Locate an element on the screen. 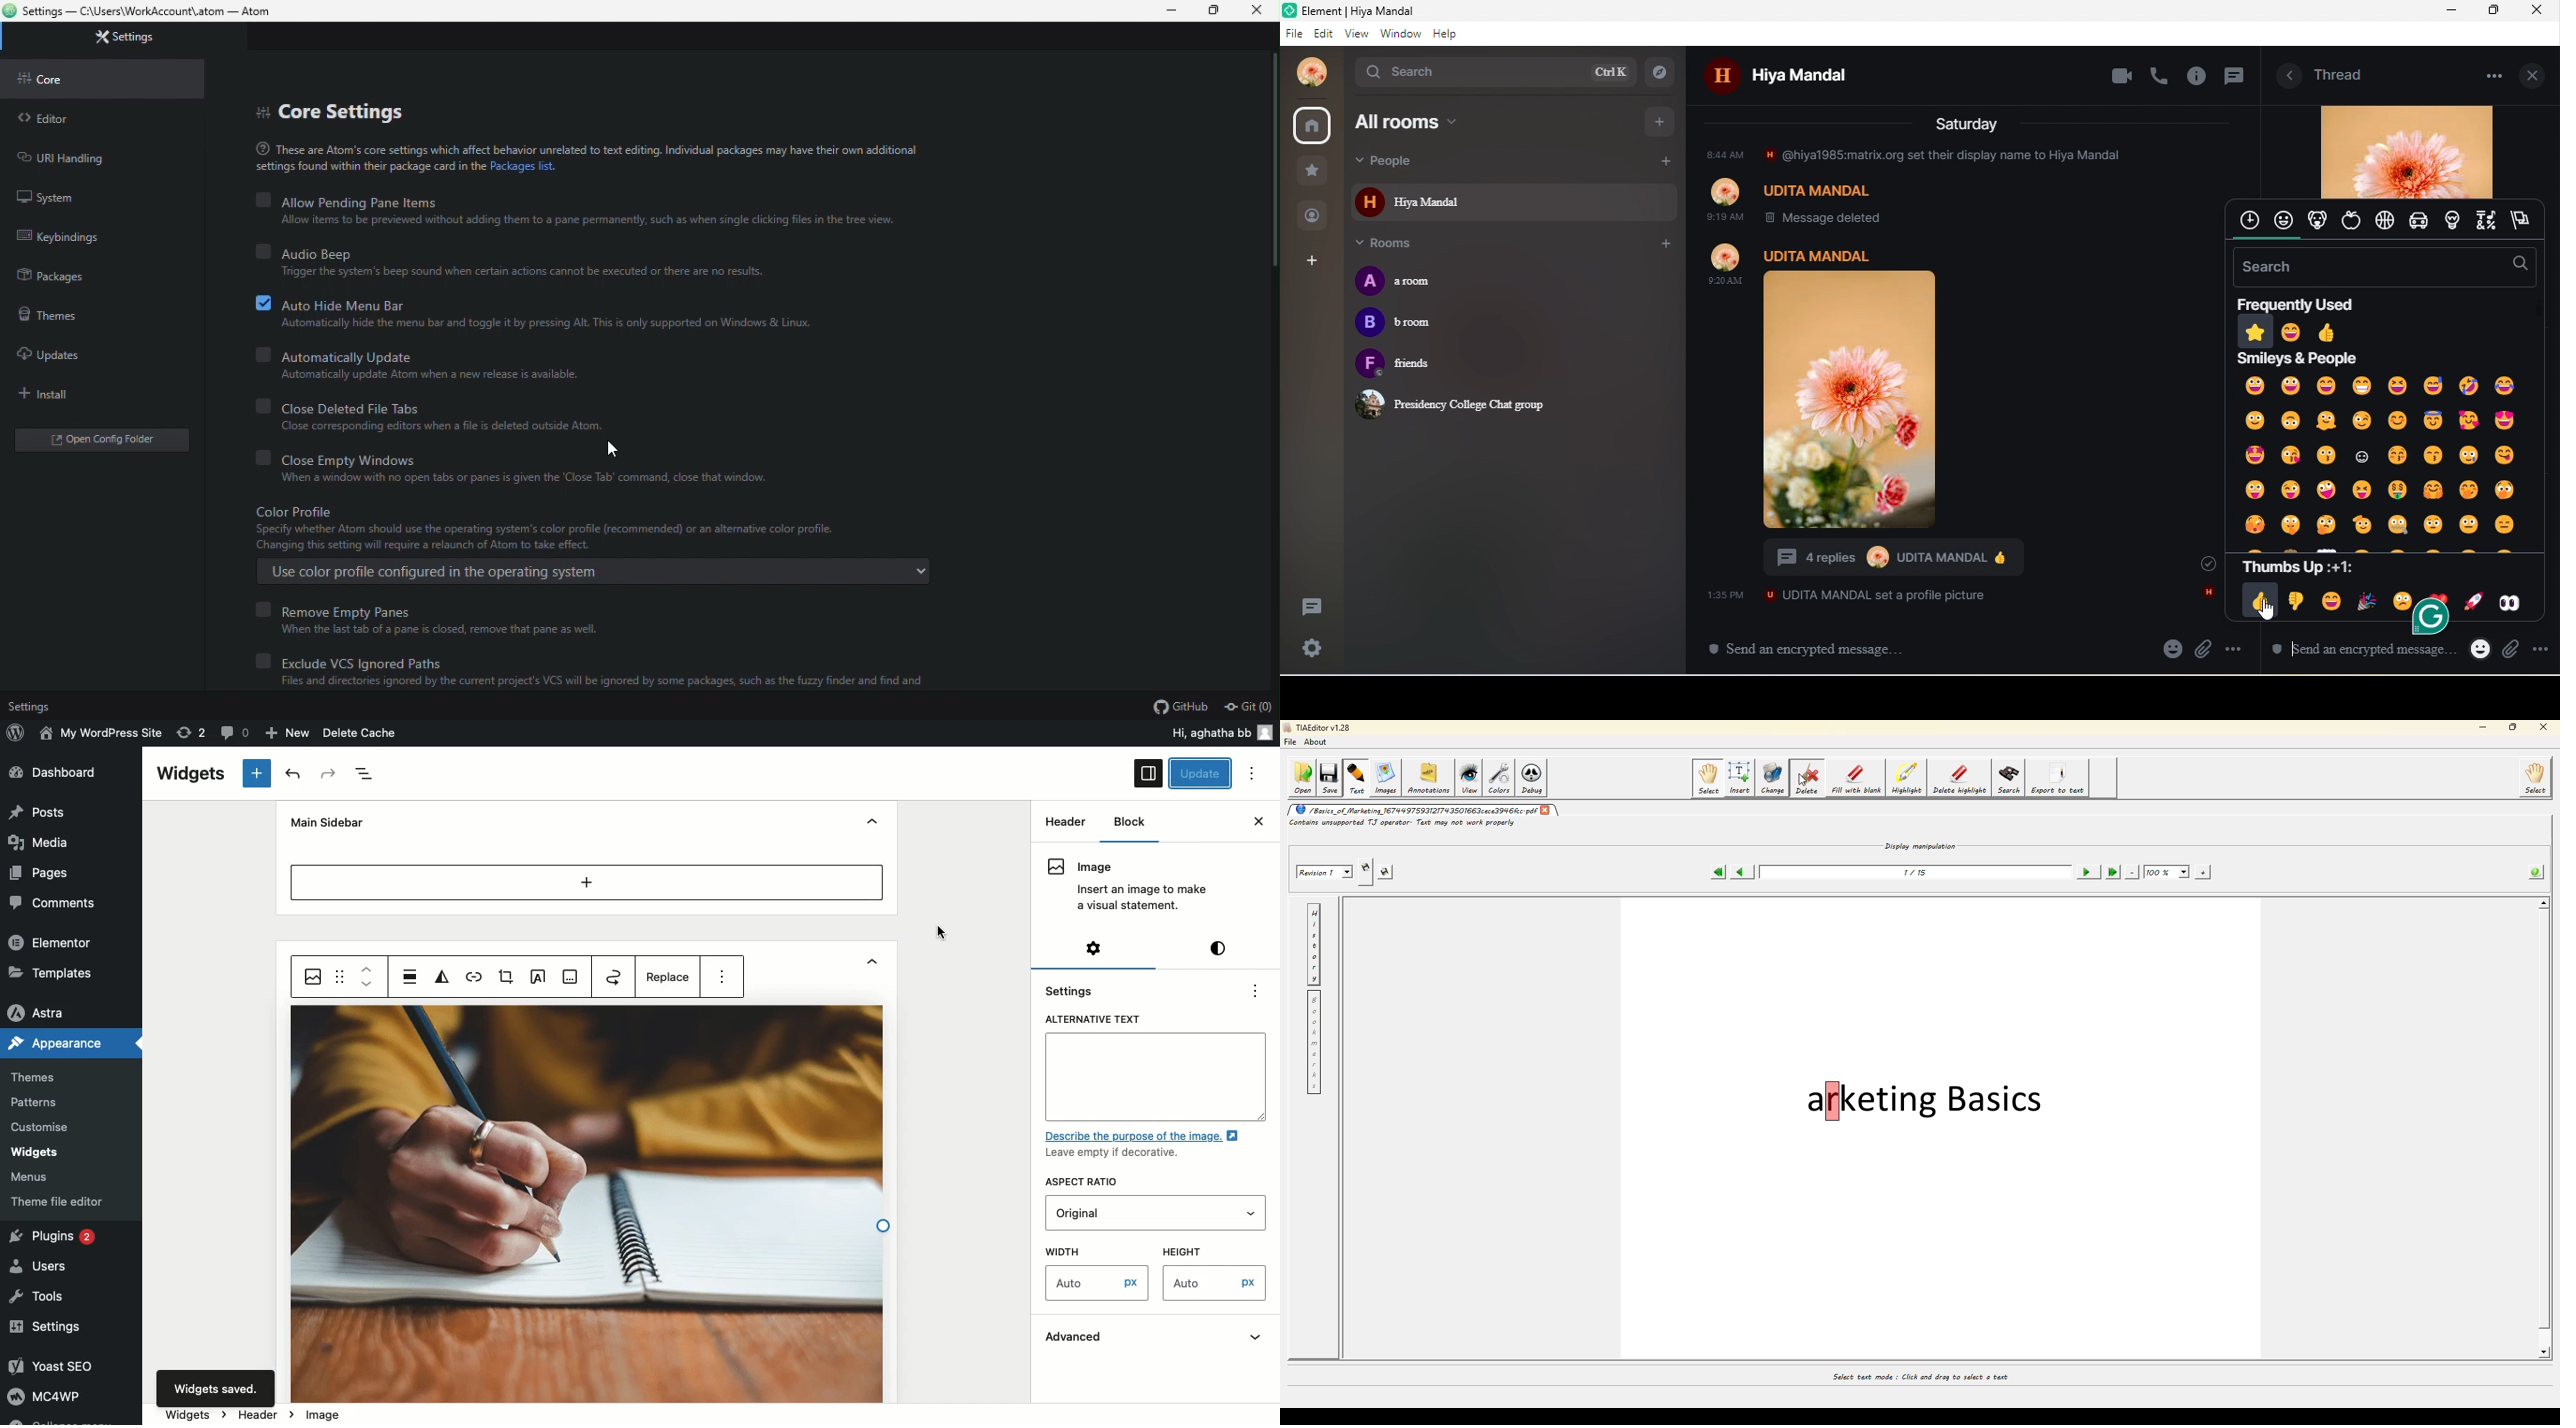 This screenshot has width=2576, height=1428. more option is located at coordinates (2236, 649).